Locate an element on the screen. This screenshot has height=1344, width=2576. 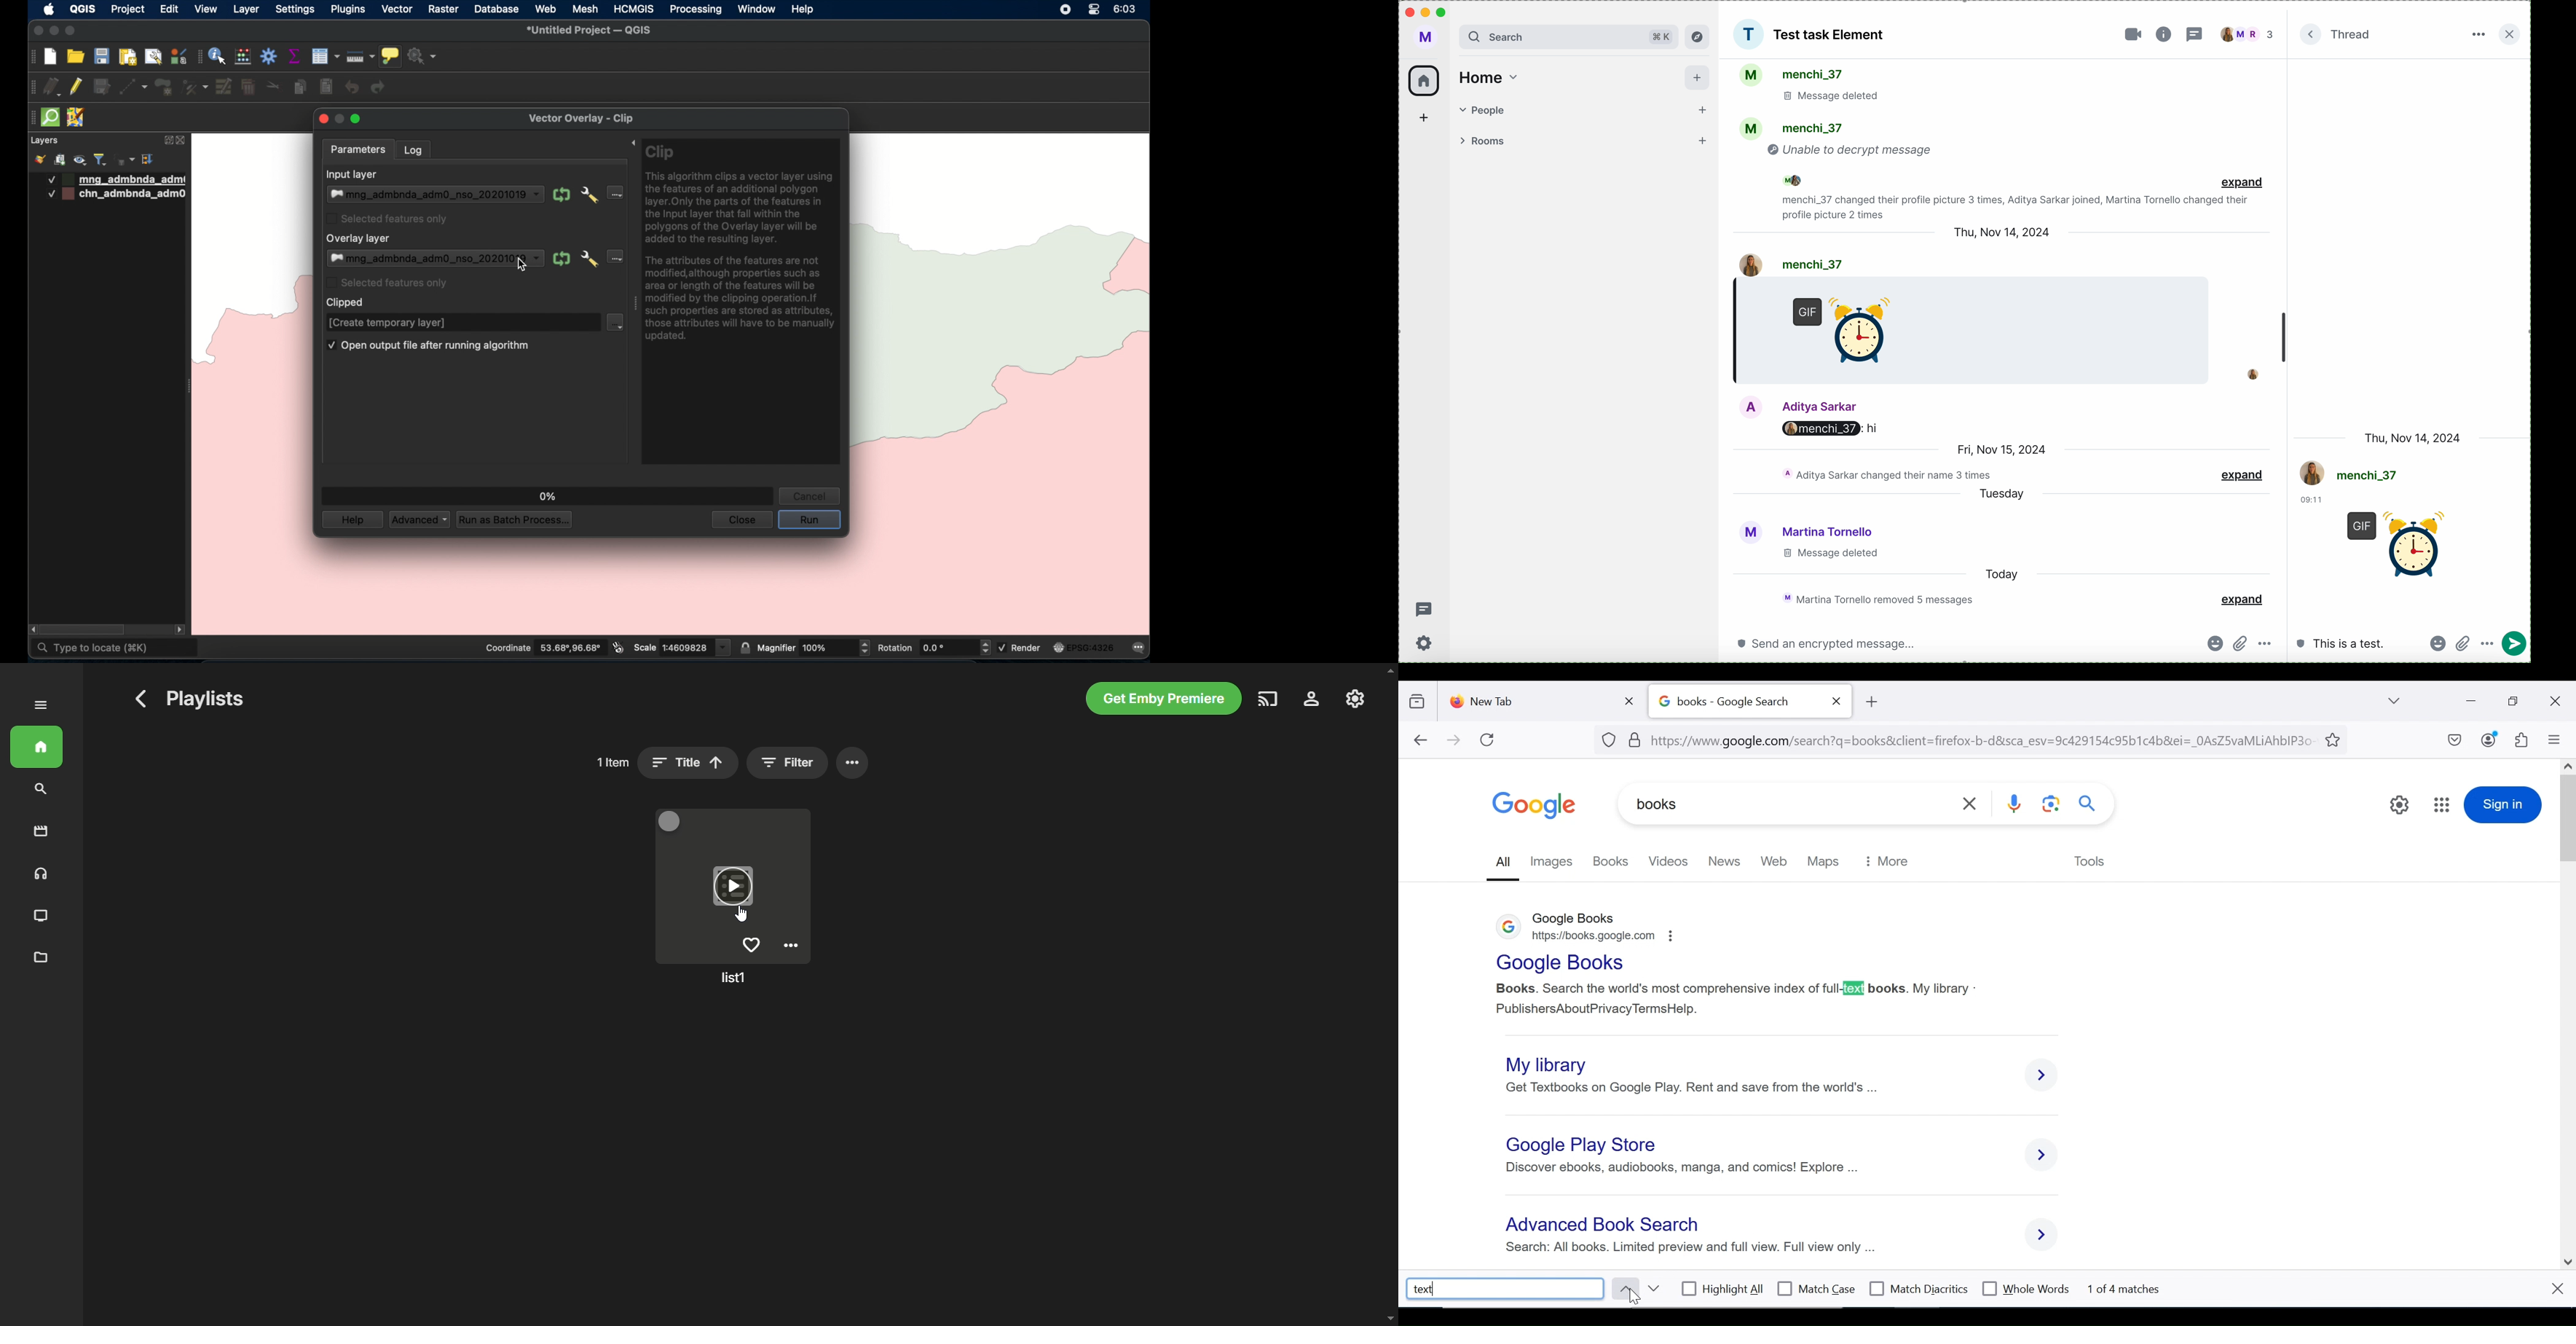
movies is located at coordinates (42, 832).